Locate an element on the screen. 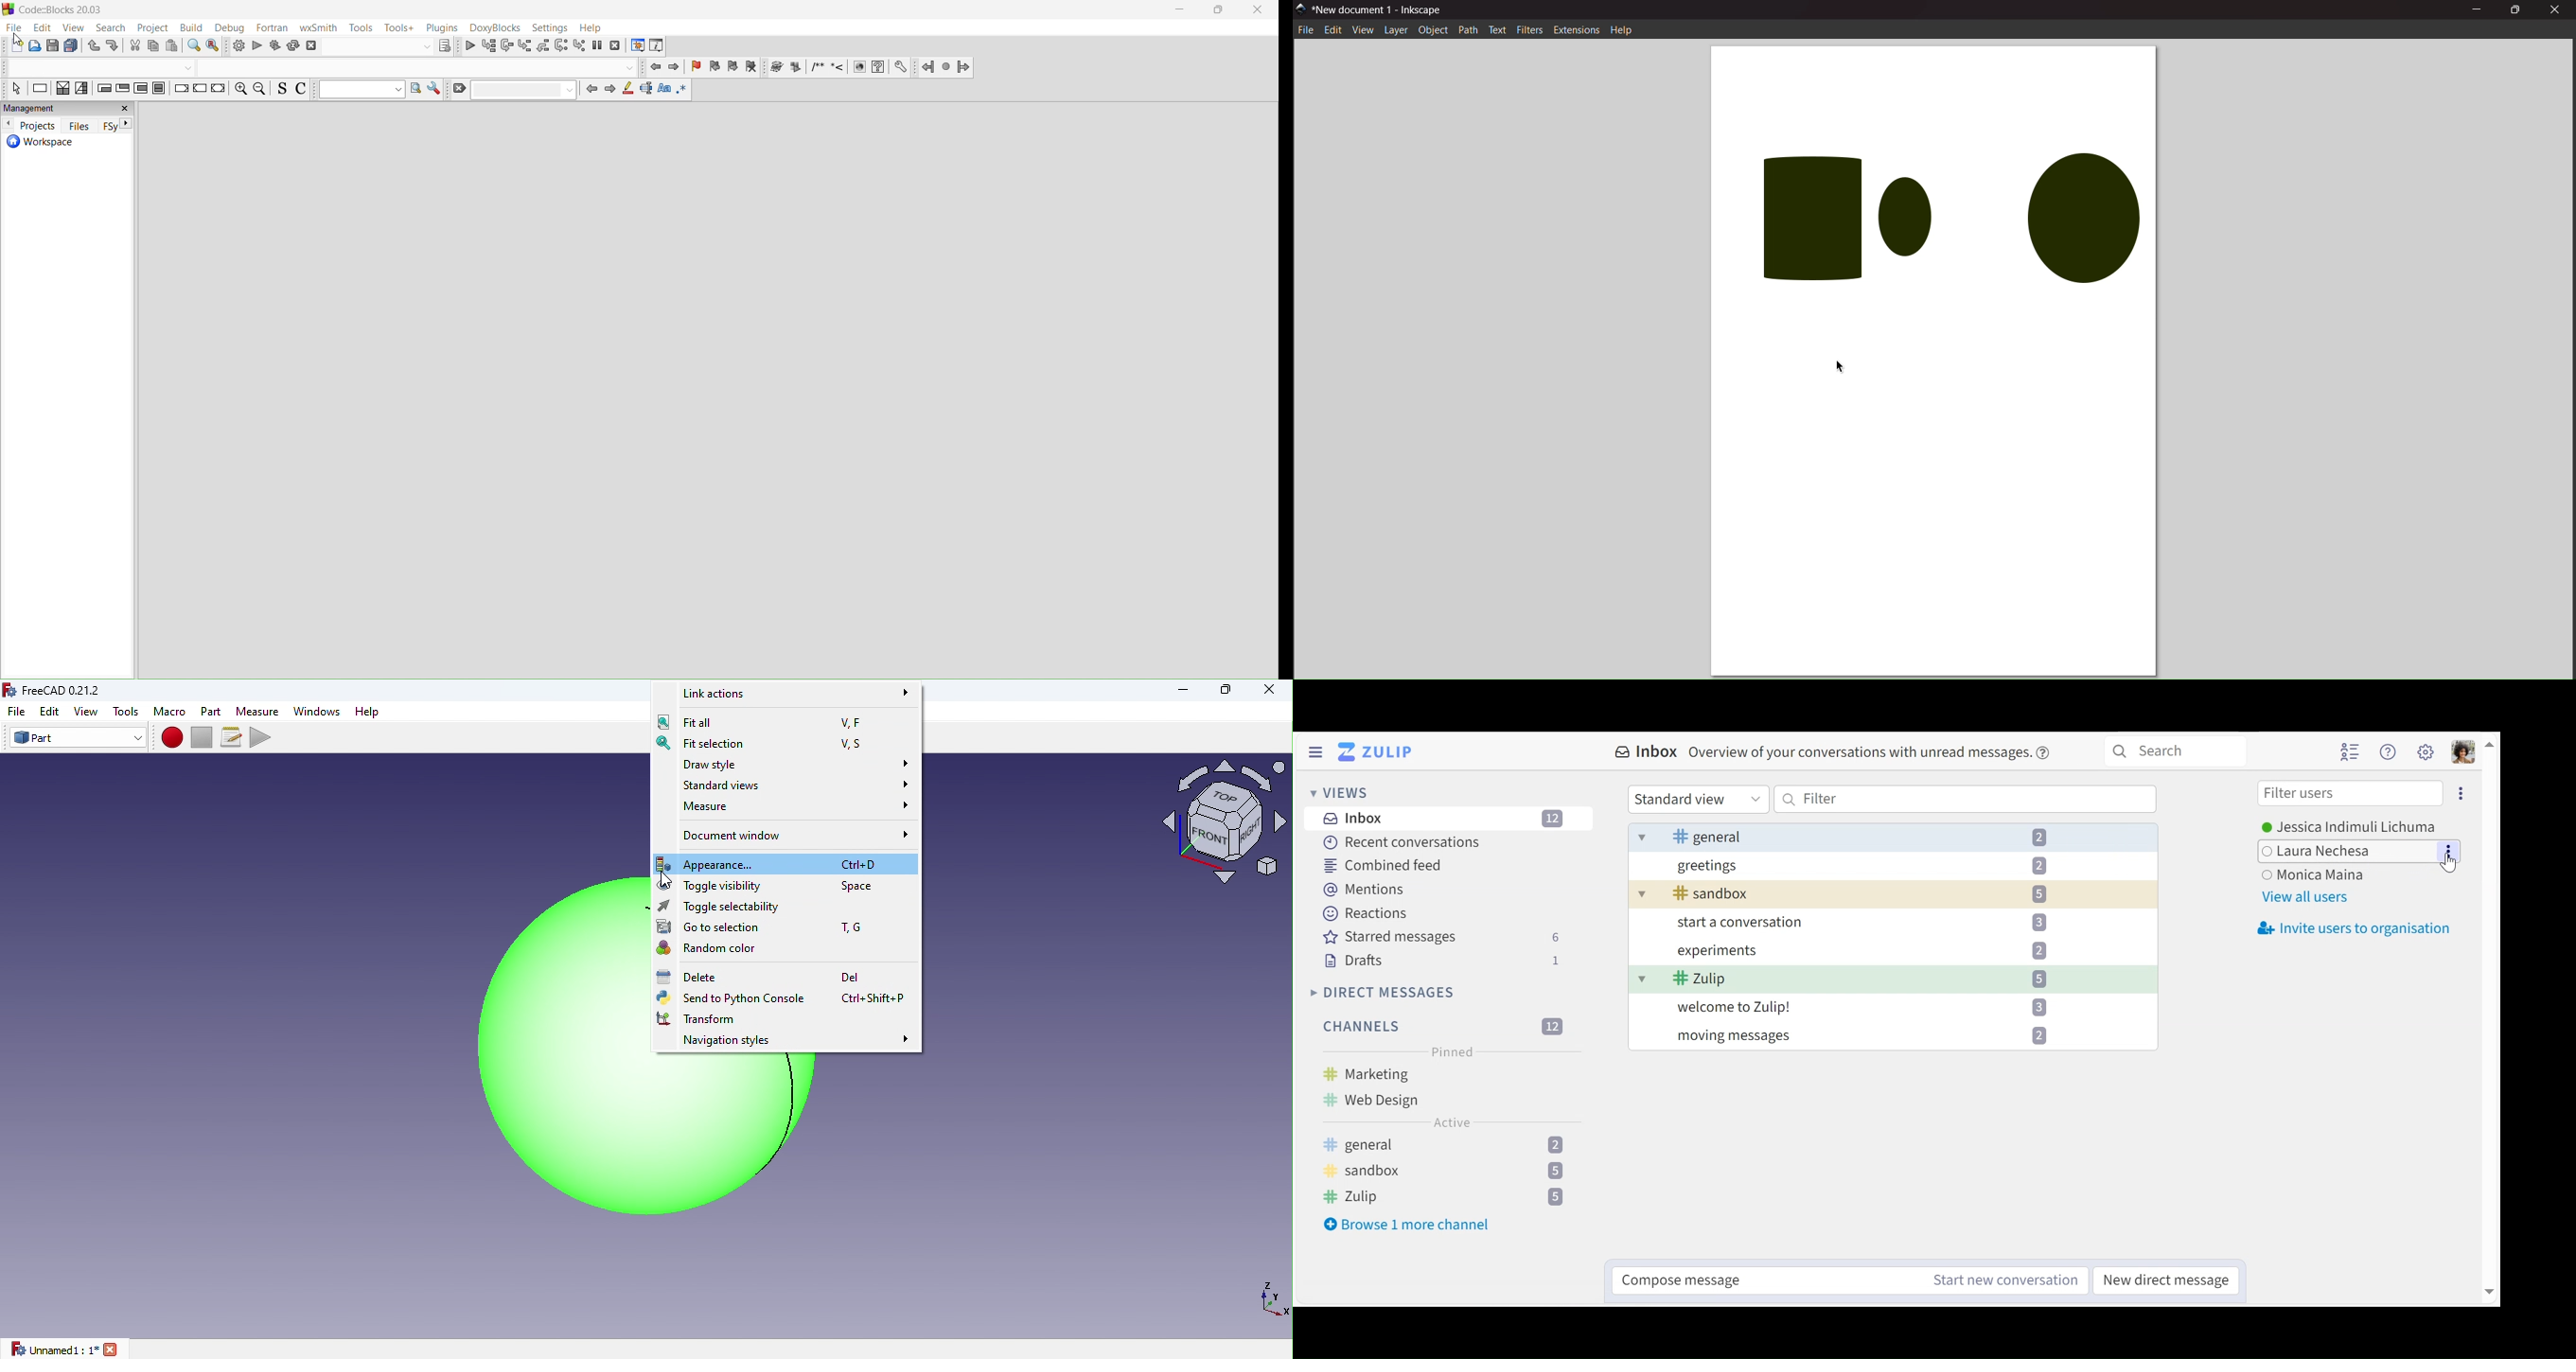  file is located at coordinates (13, 28).